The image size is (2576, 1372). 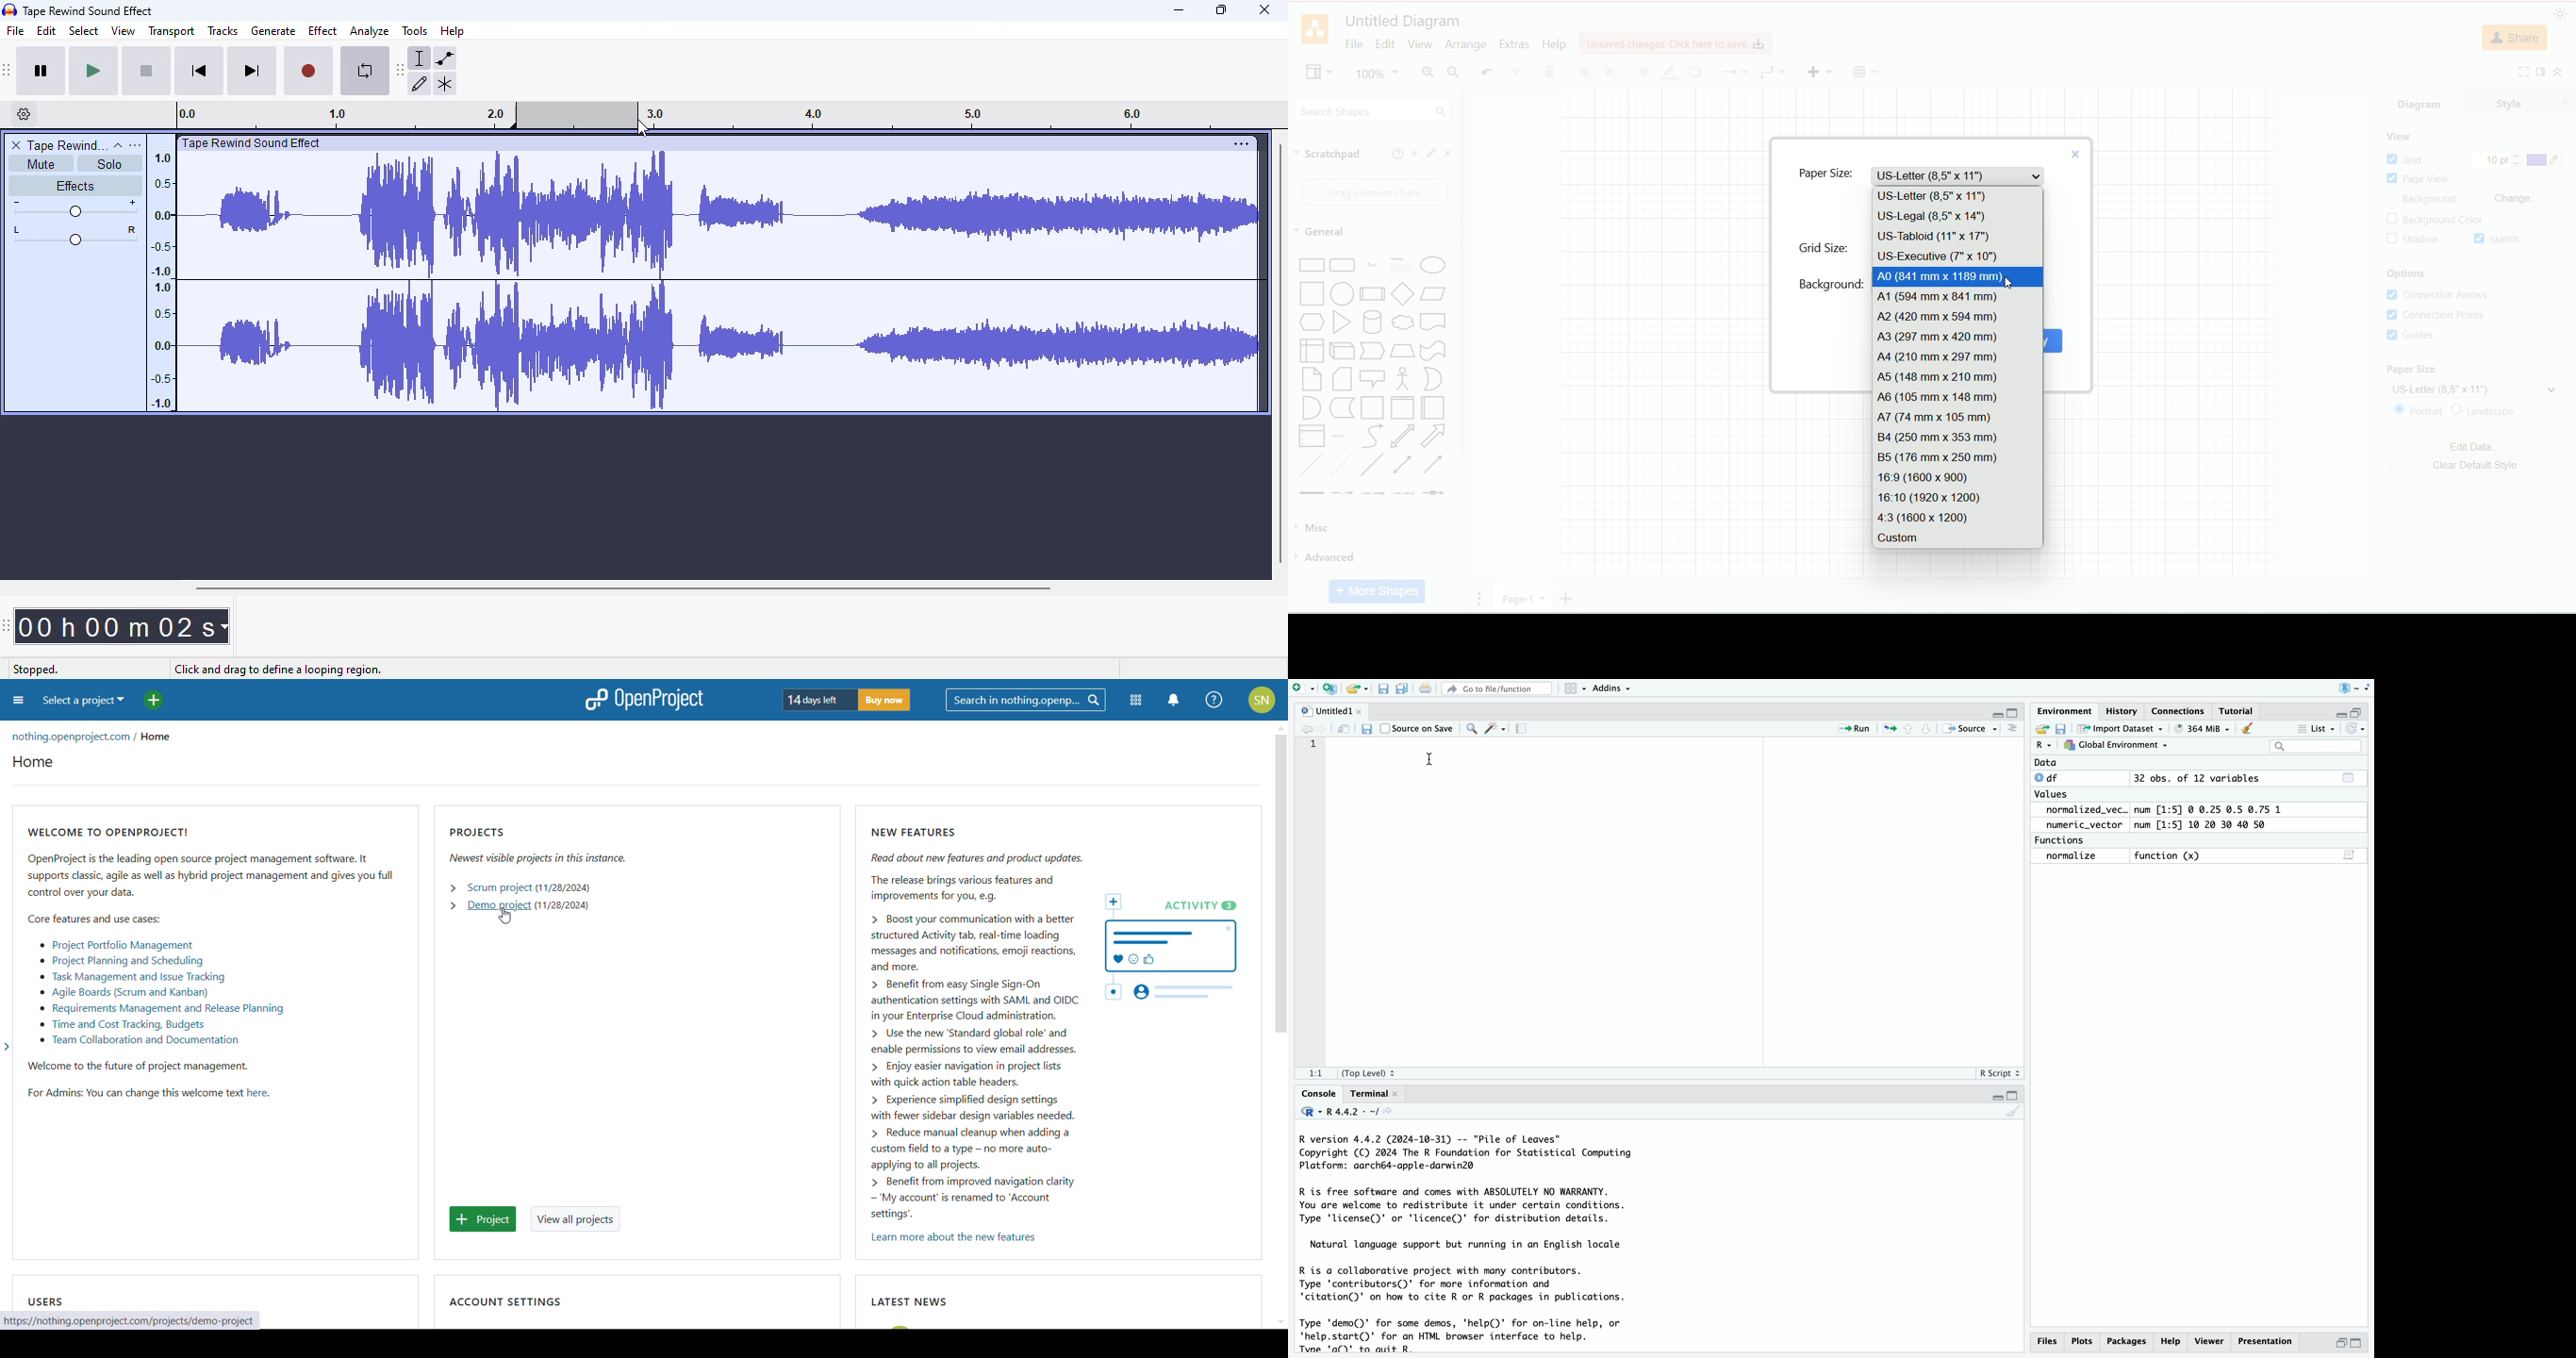 I want to click on search, so click(x=1026, y=700).